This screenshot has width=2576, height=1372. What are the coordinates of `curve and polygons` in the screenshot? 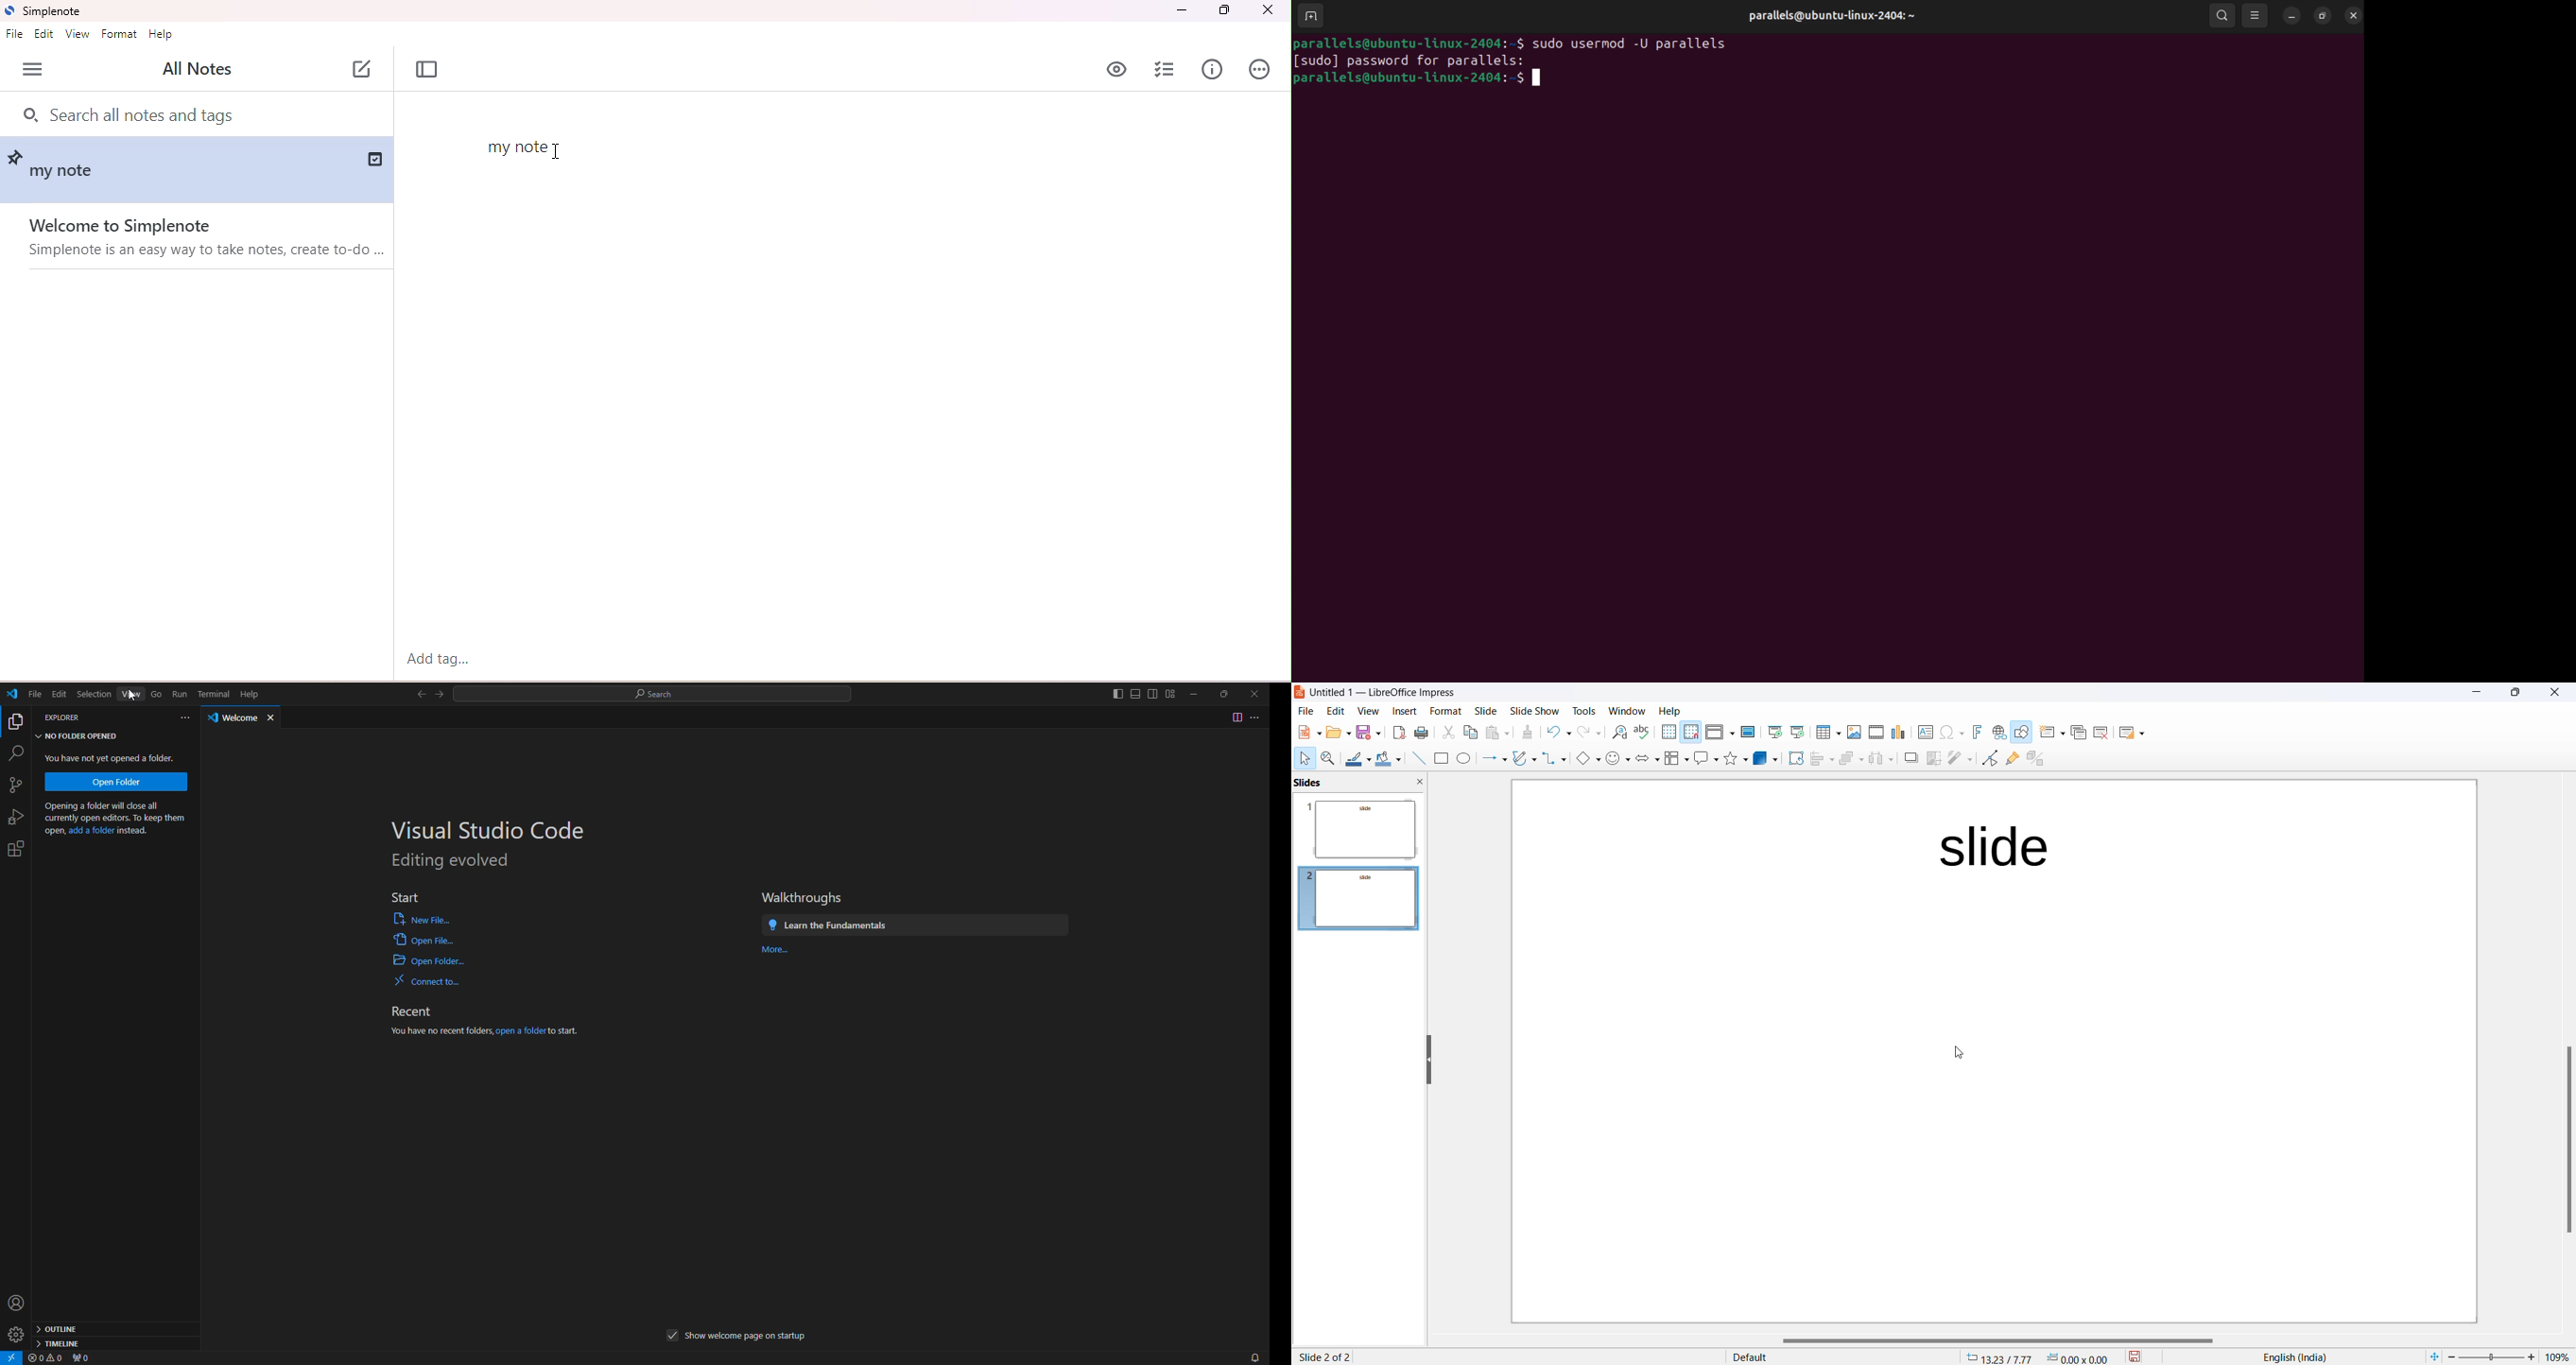 It's located at (1522, 759).